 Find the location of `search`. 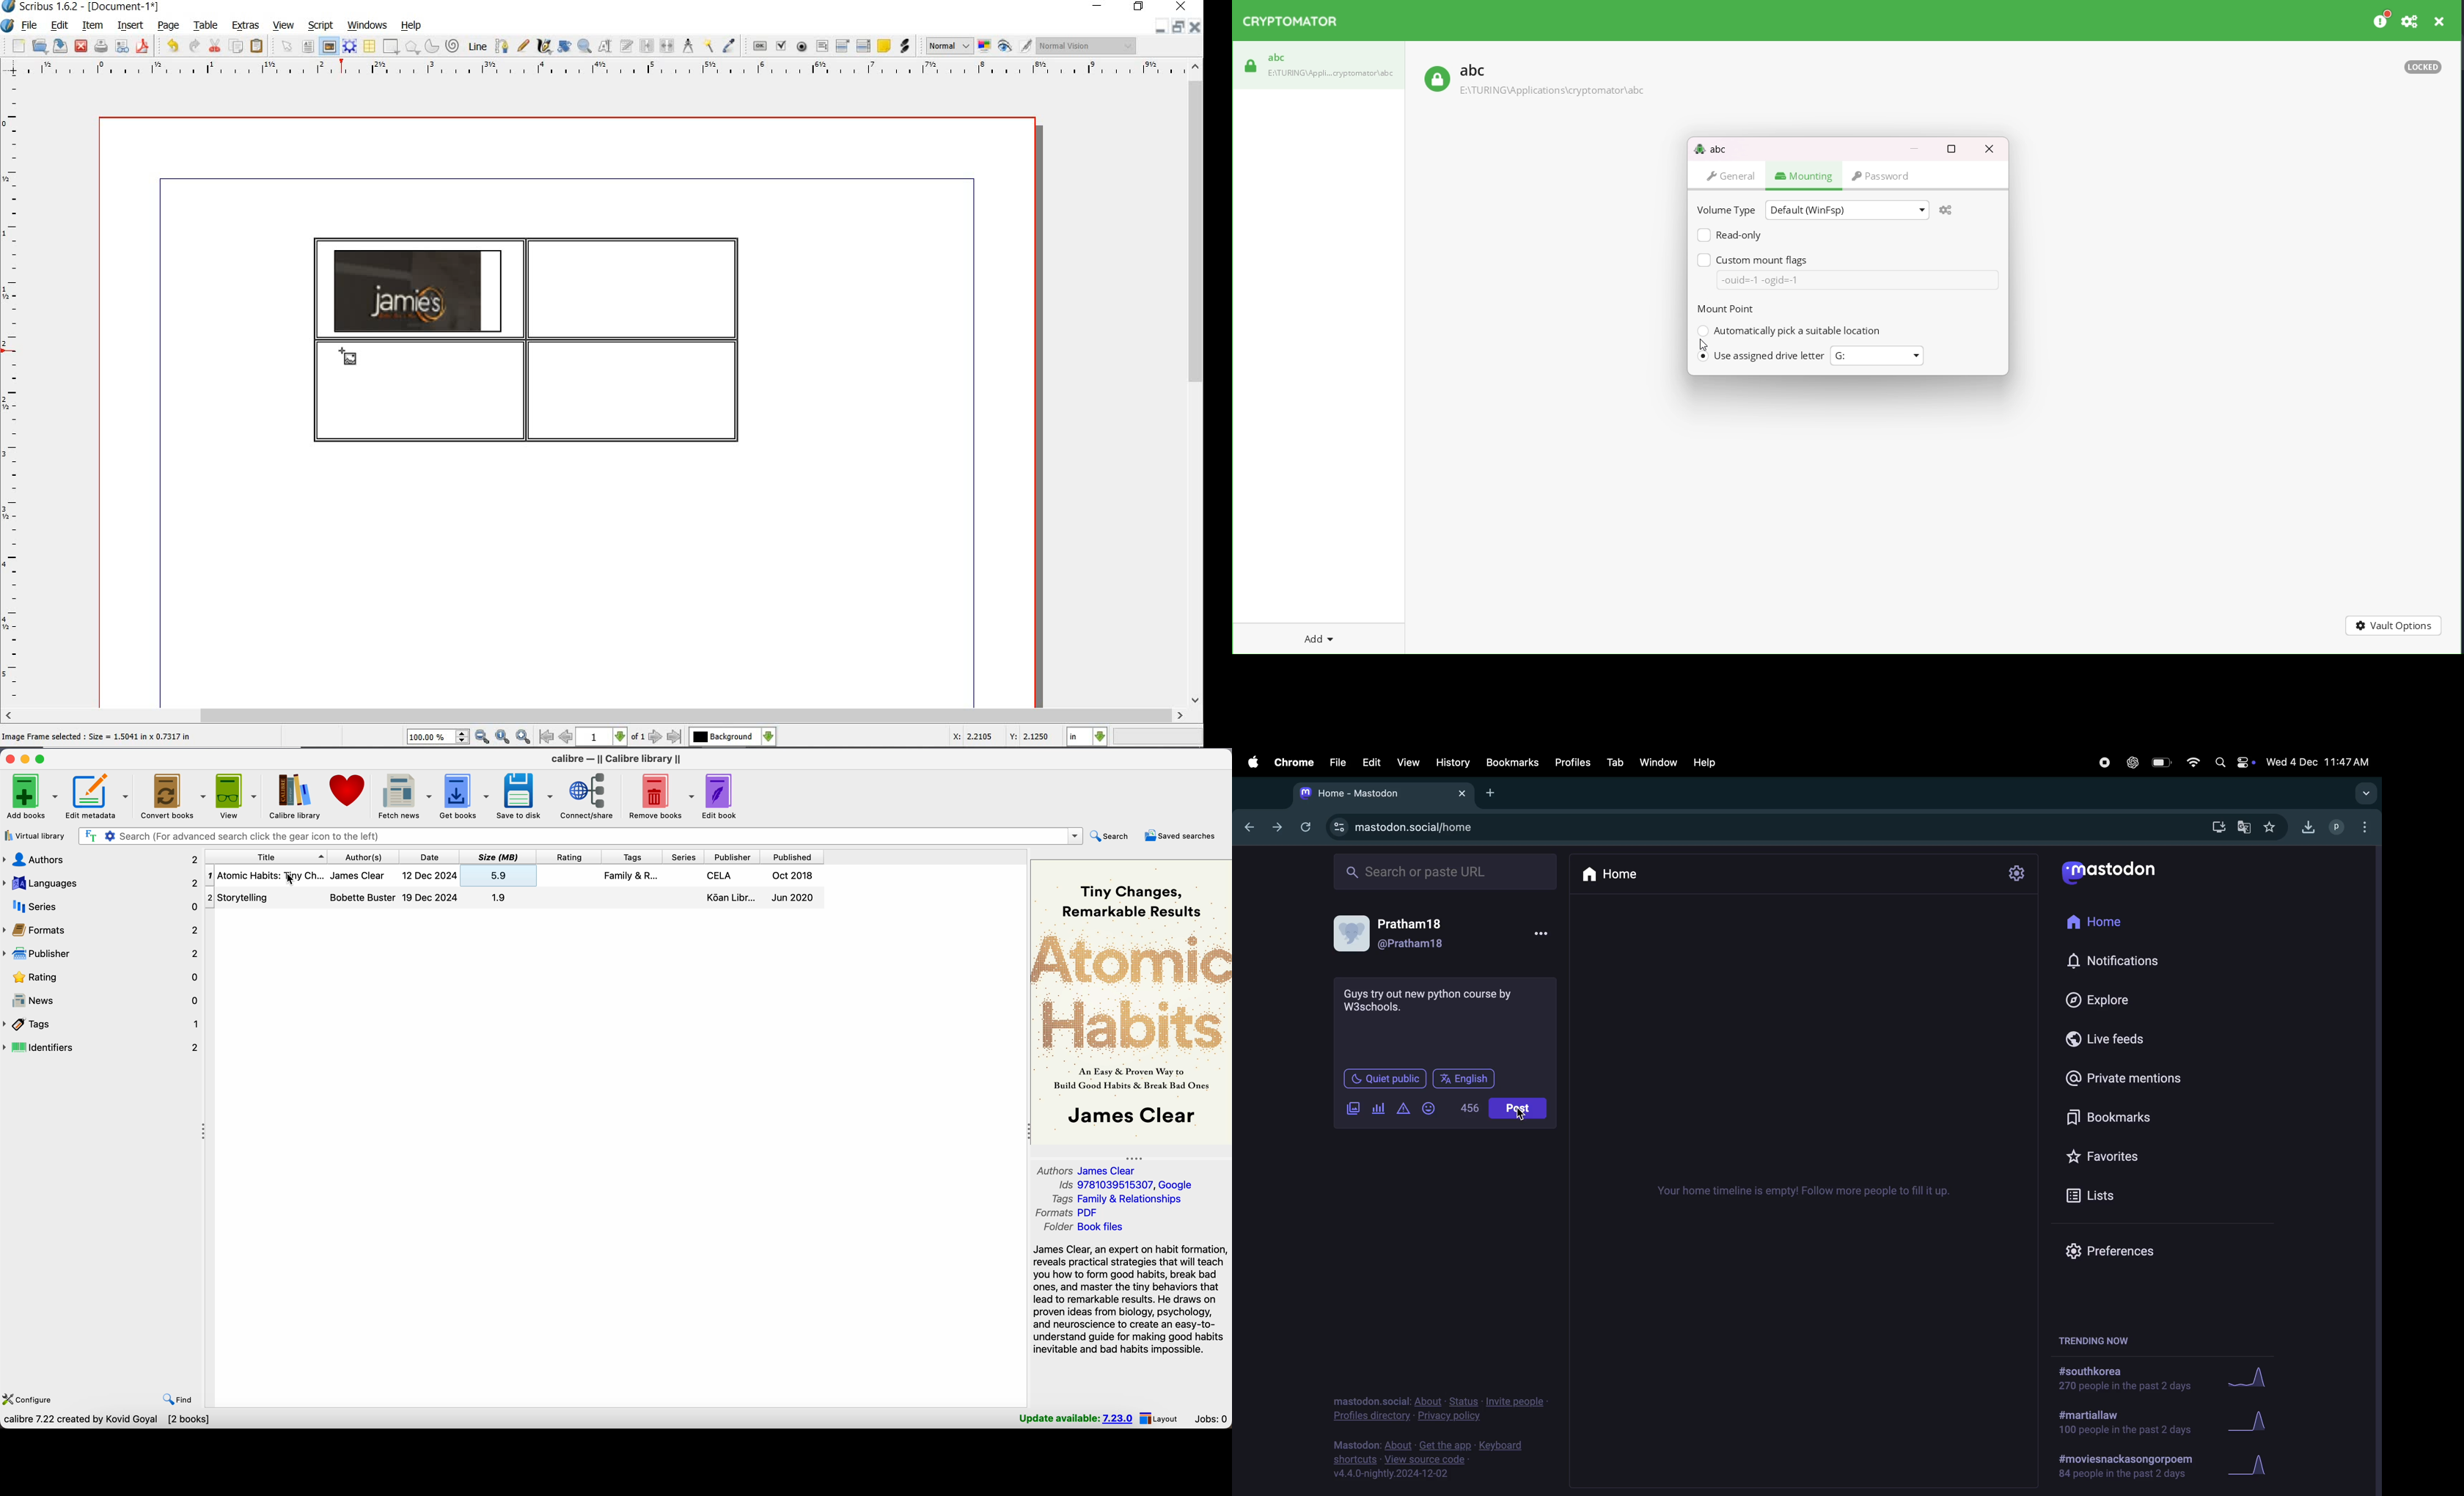

search is located at coordinates (1112, 836).